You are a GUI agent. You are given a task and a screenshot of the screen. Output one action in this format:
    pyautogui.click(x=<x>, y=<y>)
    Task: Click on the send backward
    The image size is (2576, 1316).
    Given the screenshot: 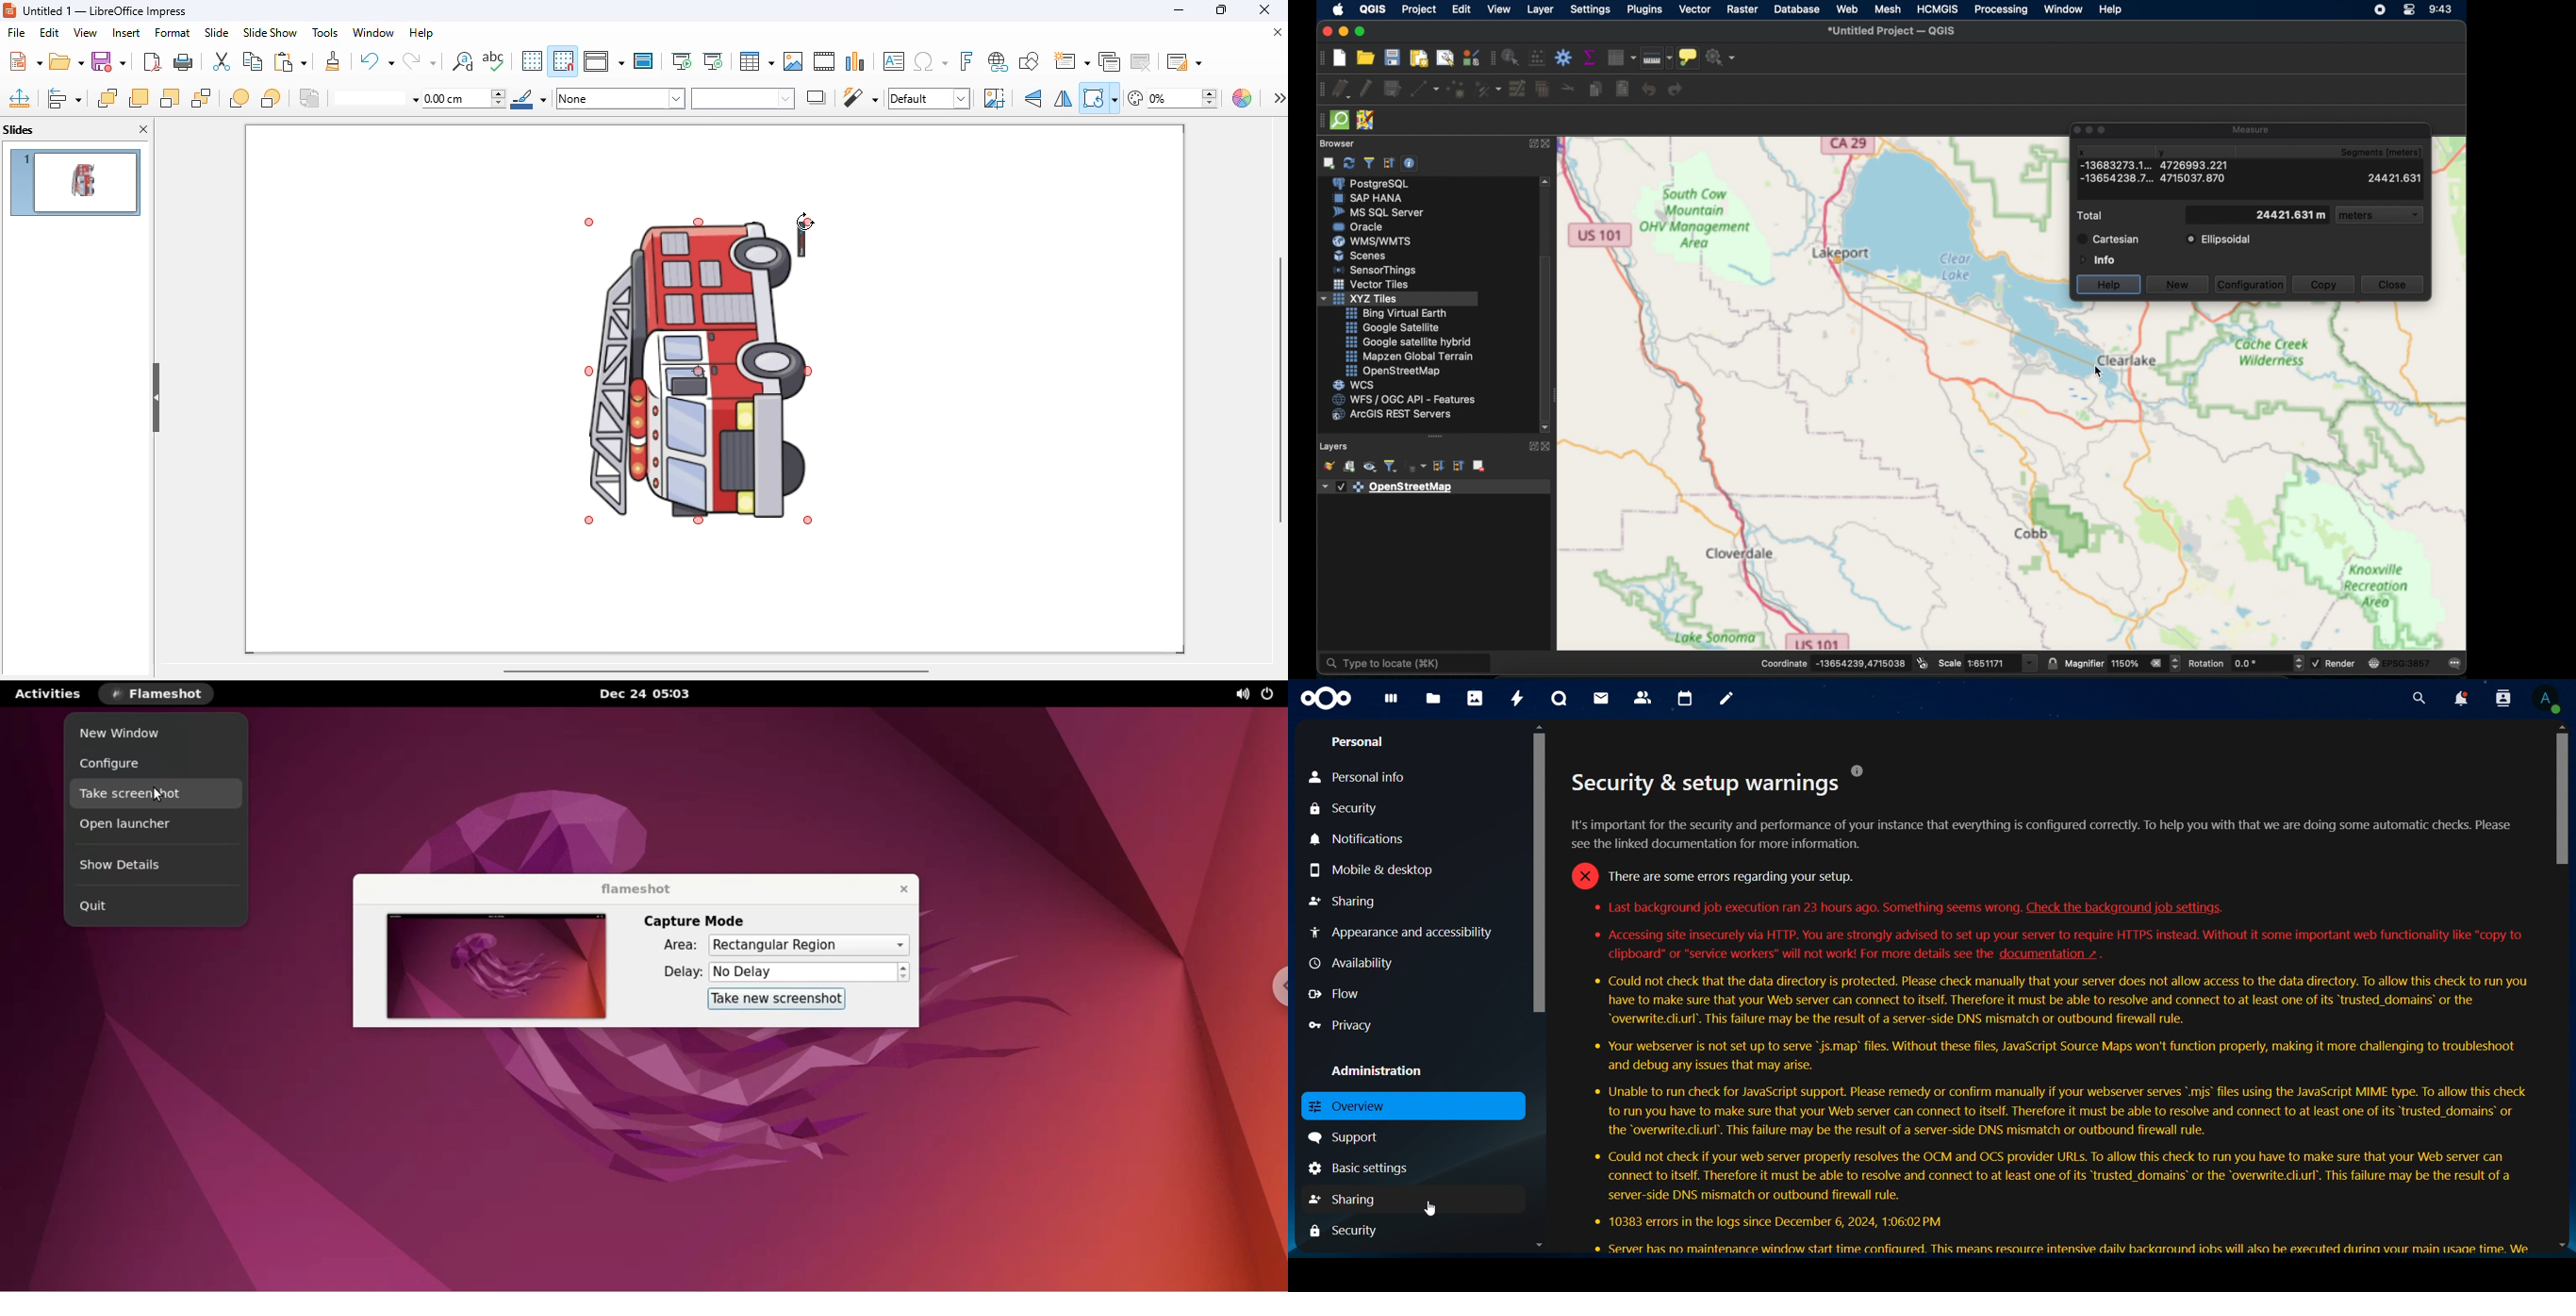 What is the action you would take?
    pyautogui.click(x=170, y=98)
    